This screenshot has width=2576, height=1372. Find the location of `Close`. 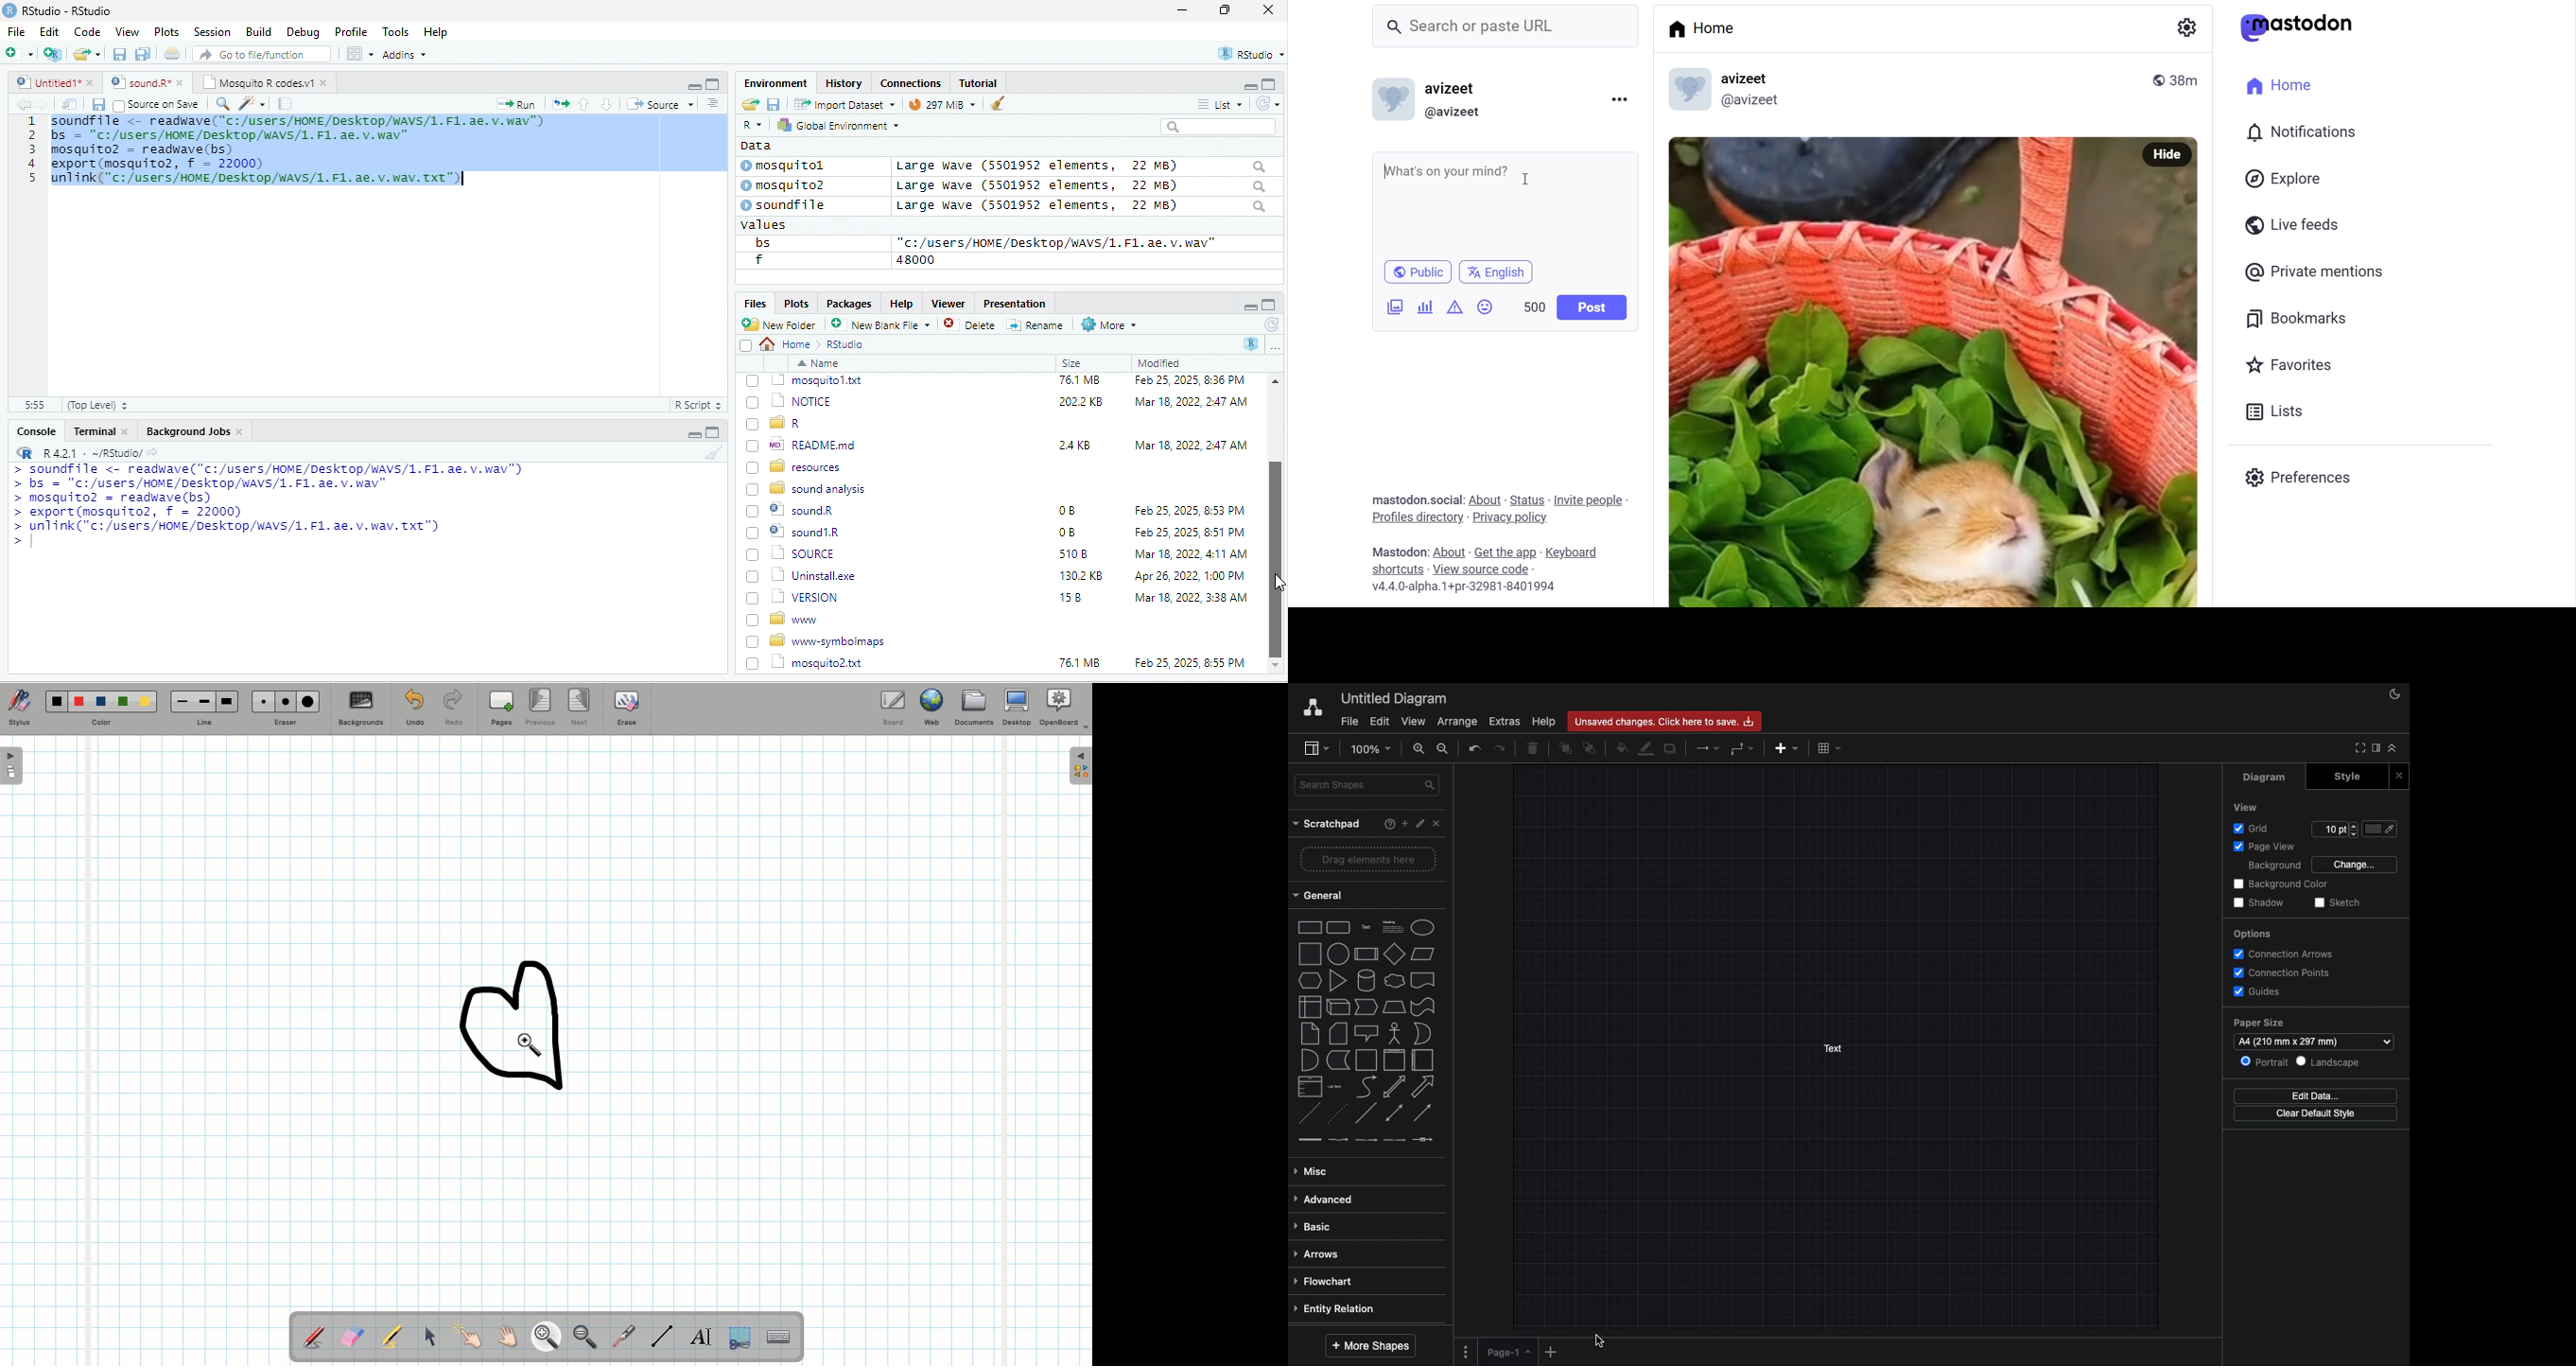

Close is located at coordinates (2399, 775).